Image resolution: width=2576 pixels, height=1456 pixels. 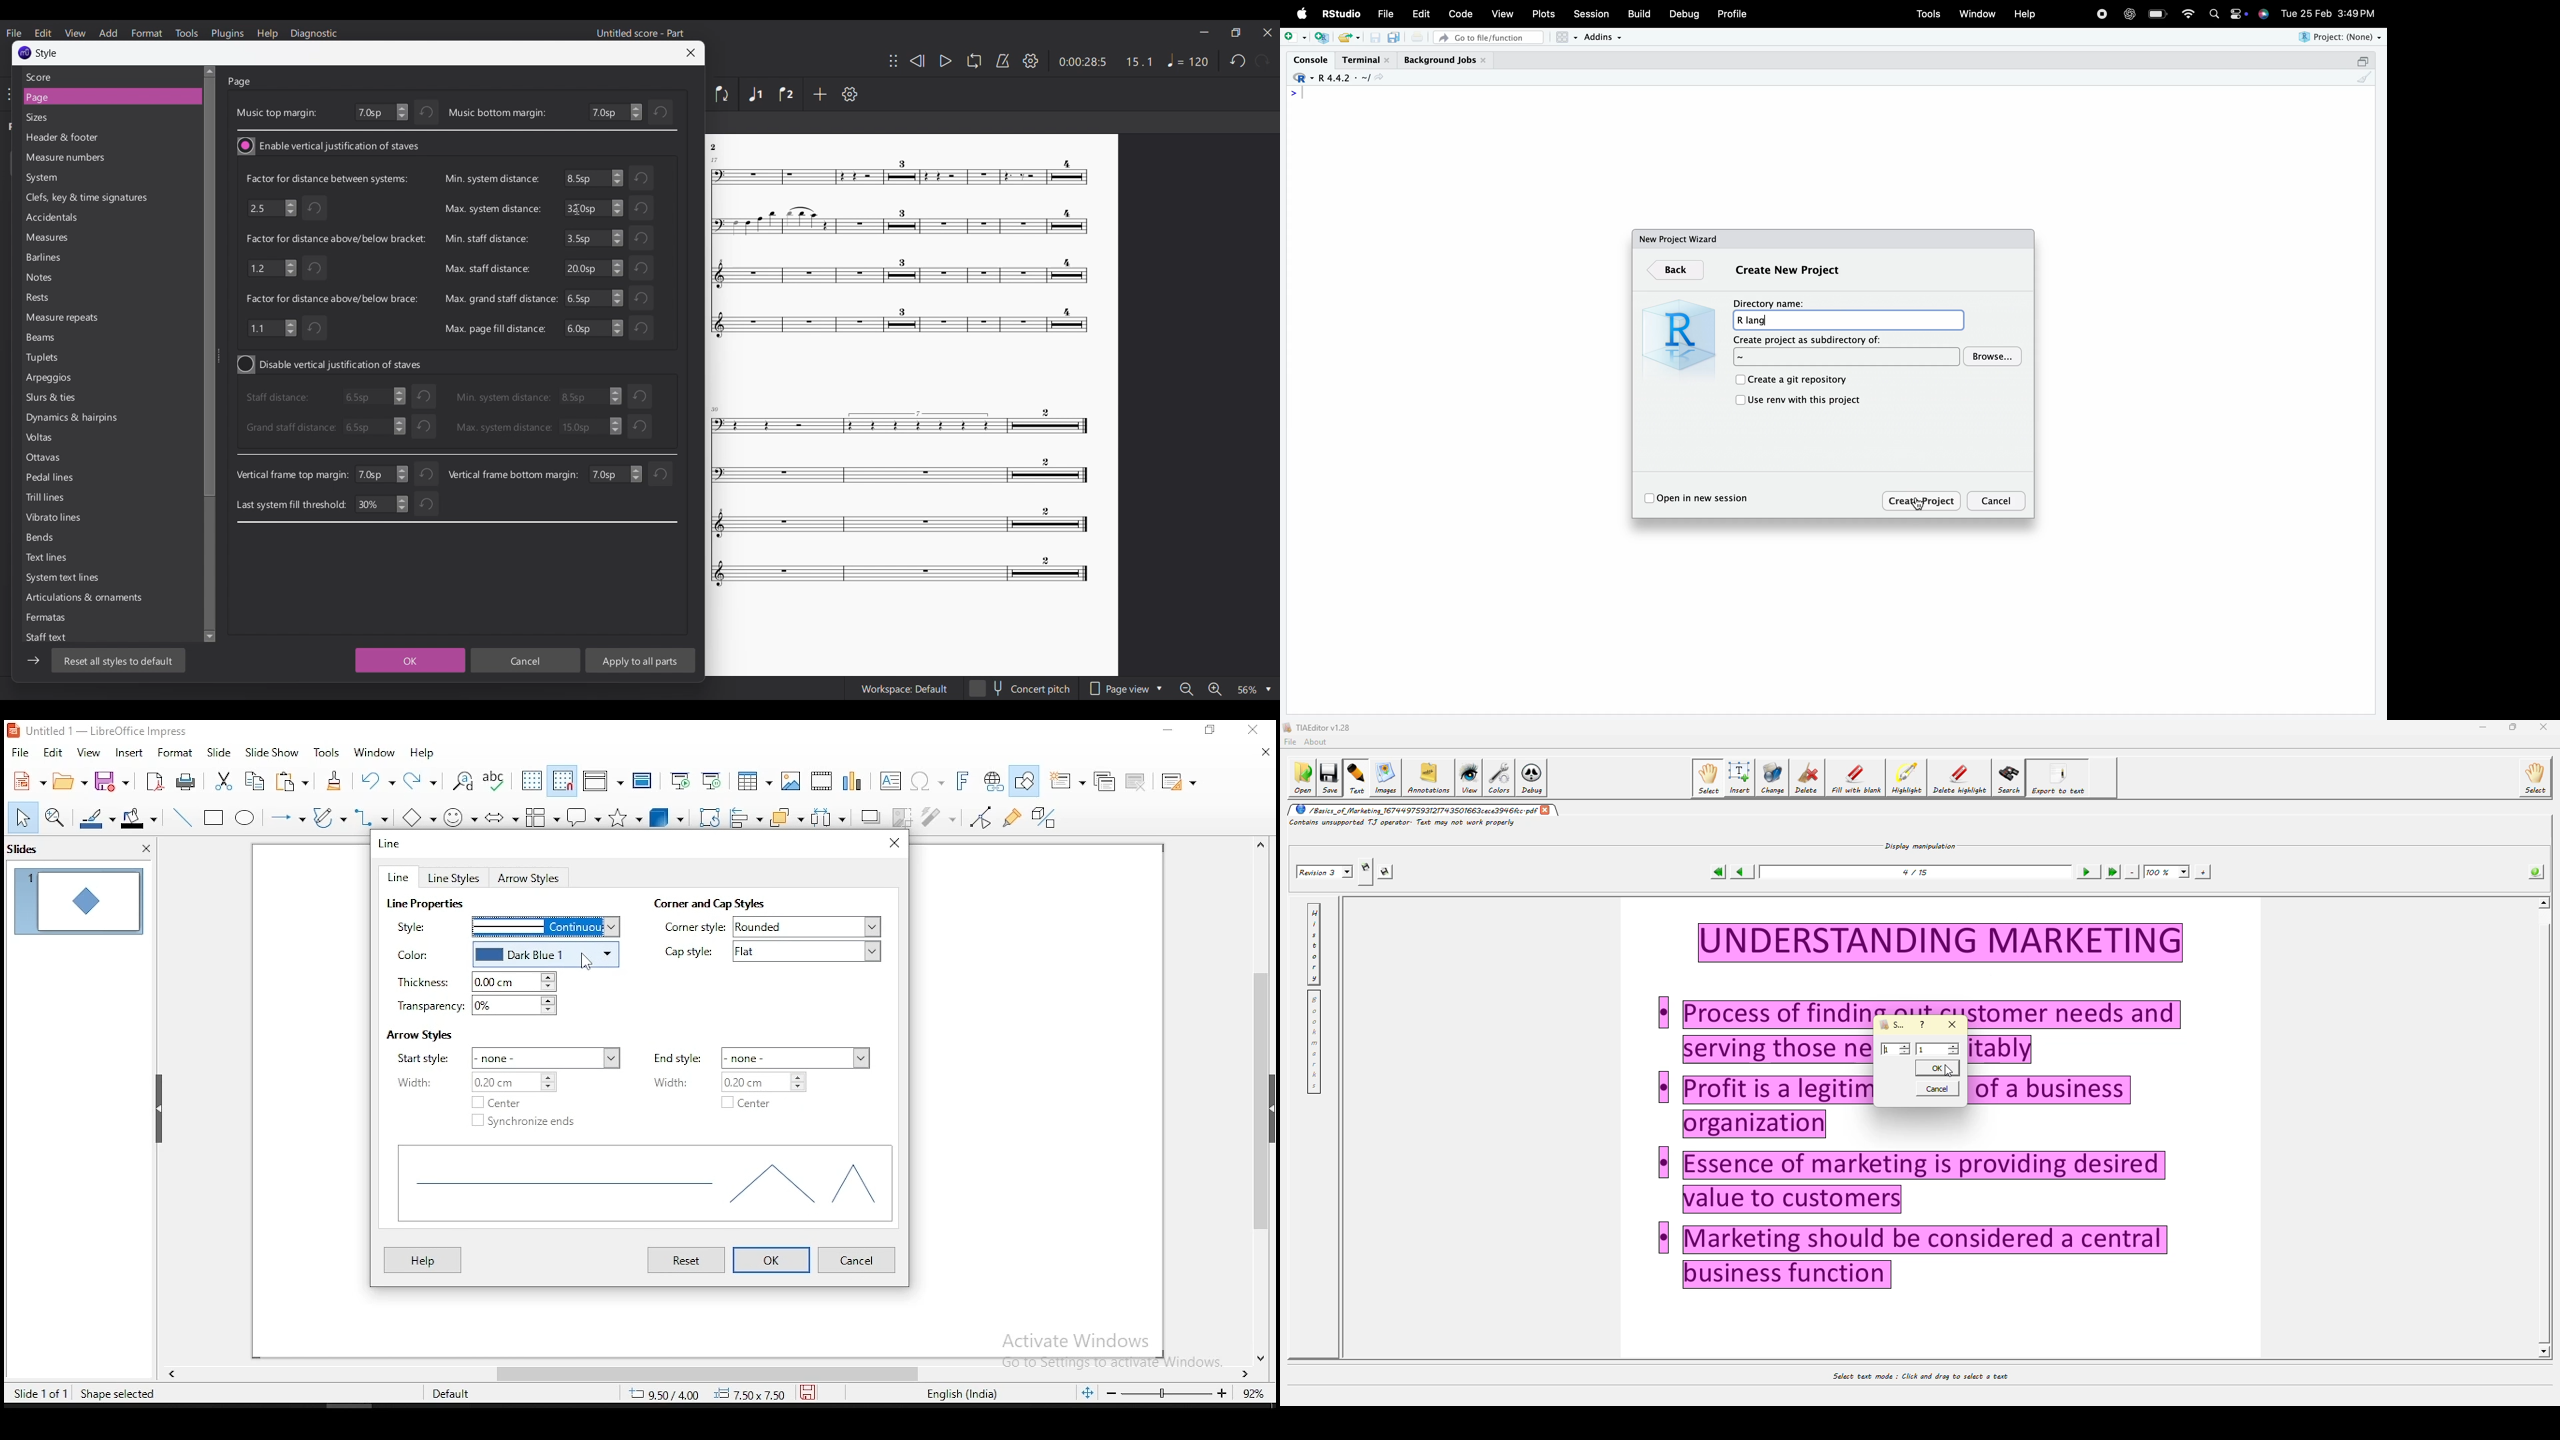 What do you see at coordinates (1488, 38) in the screenshot?
I see `Go to file/function` at bounding box center [1488, 38].